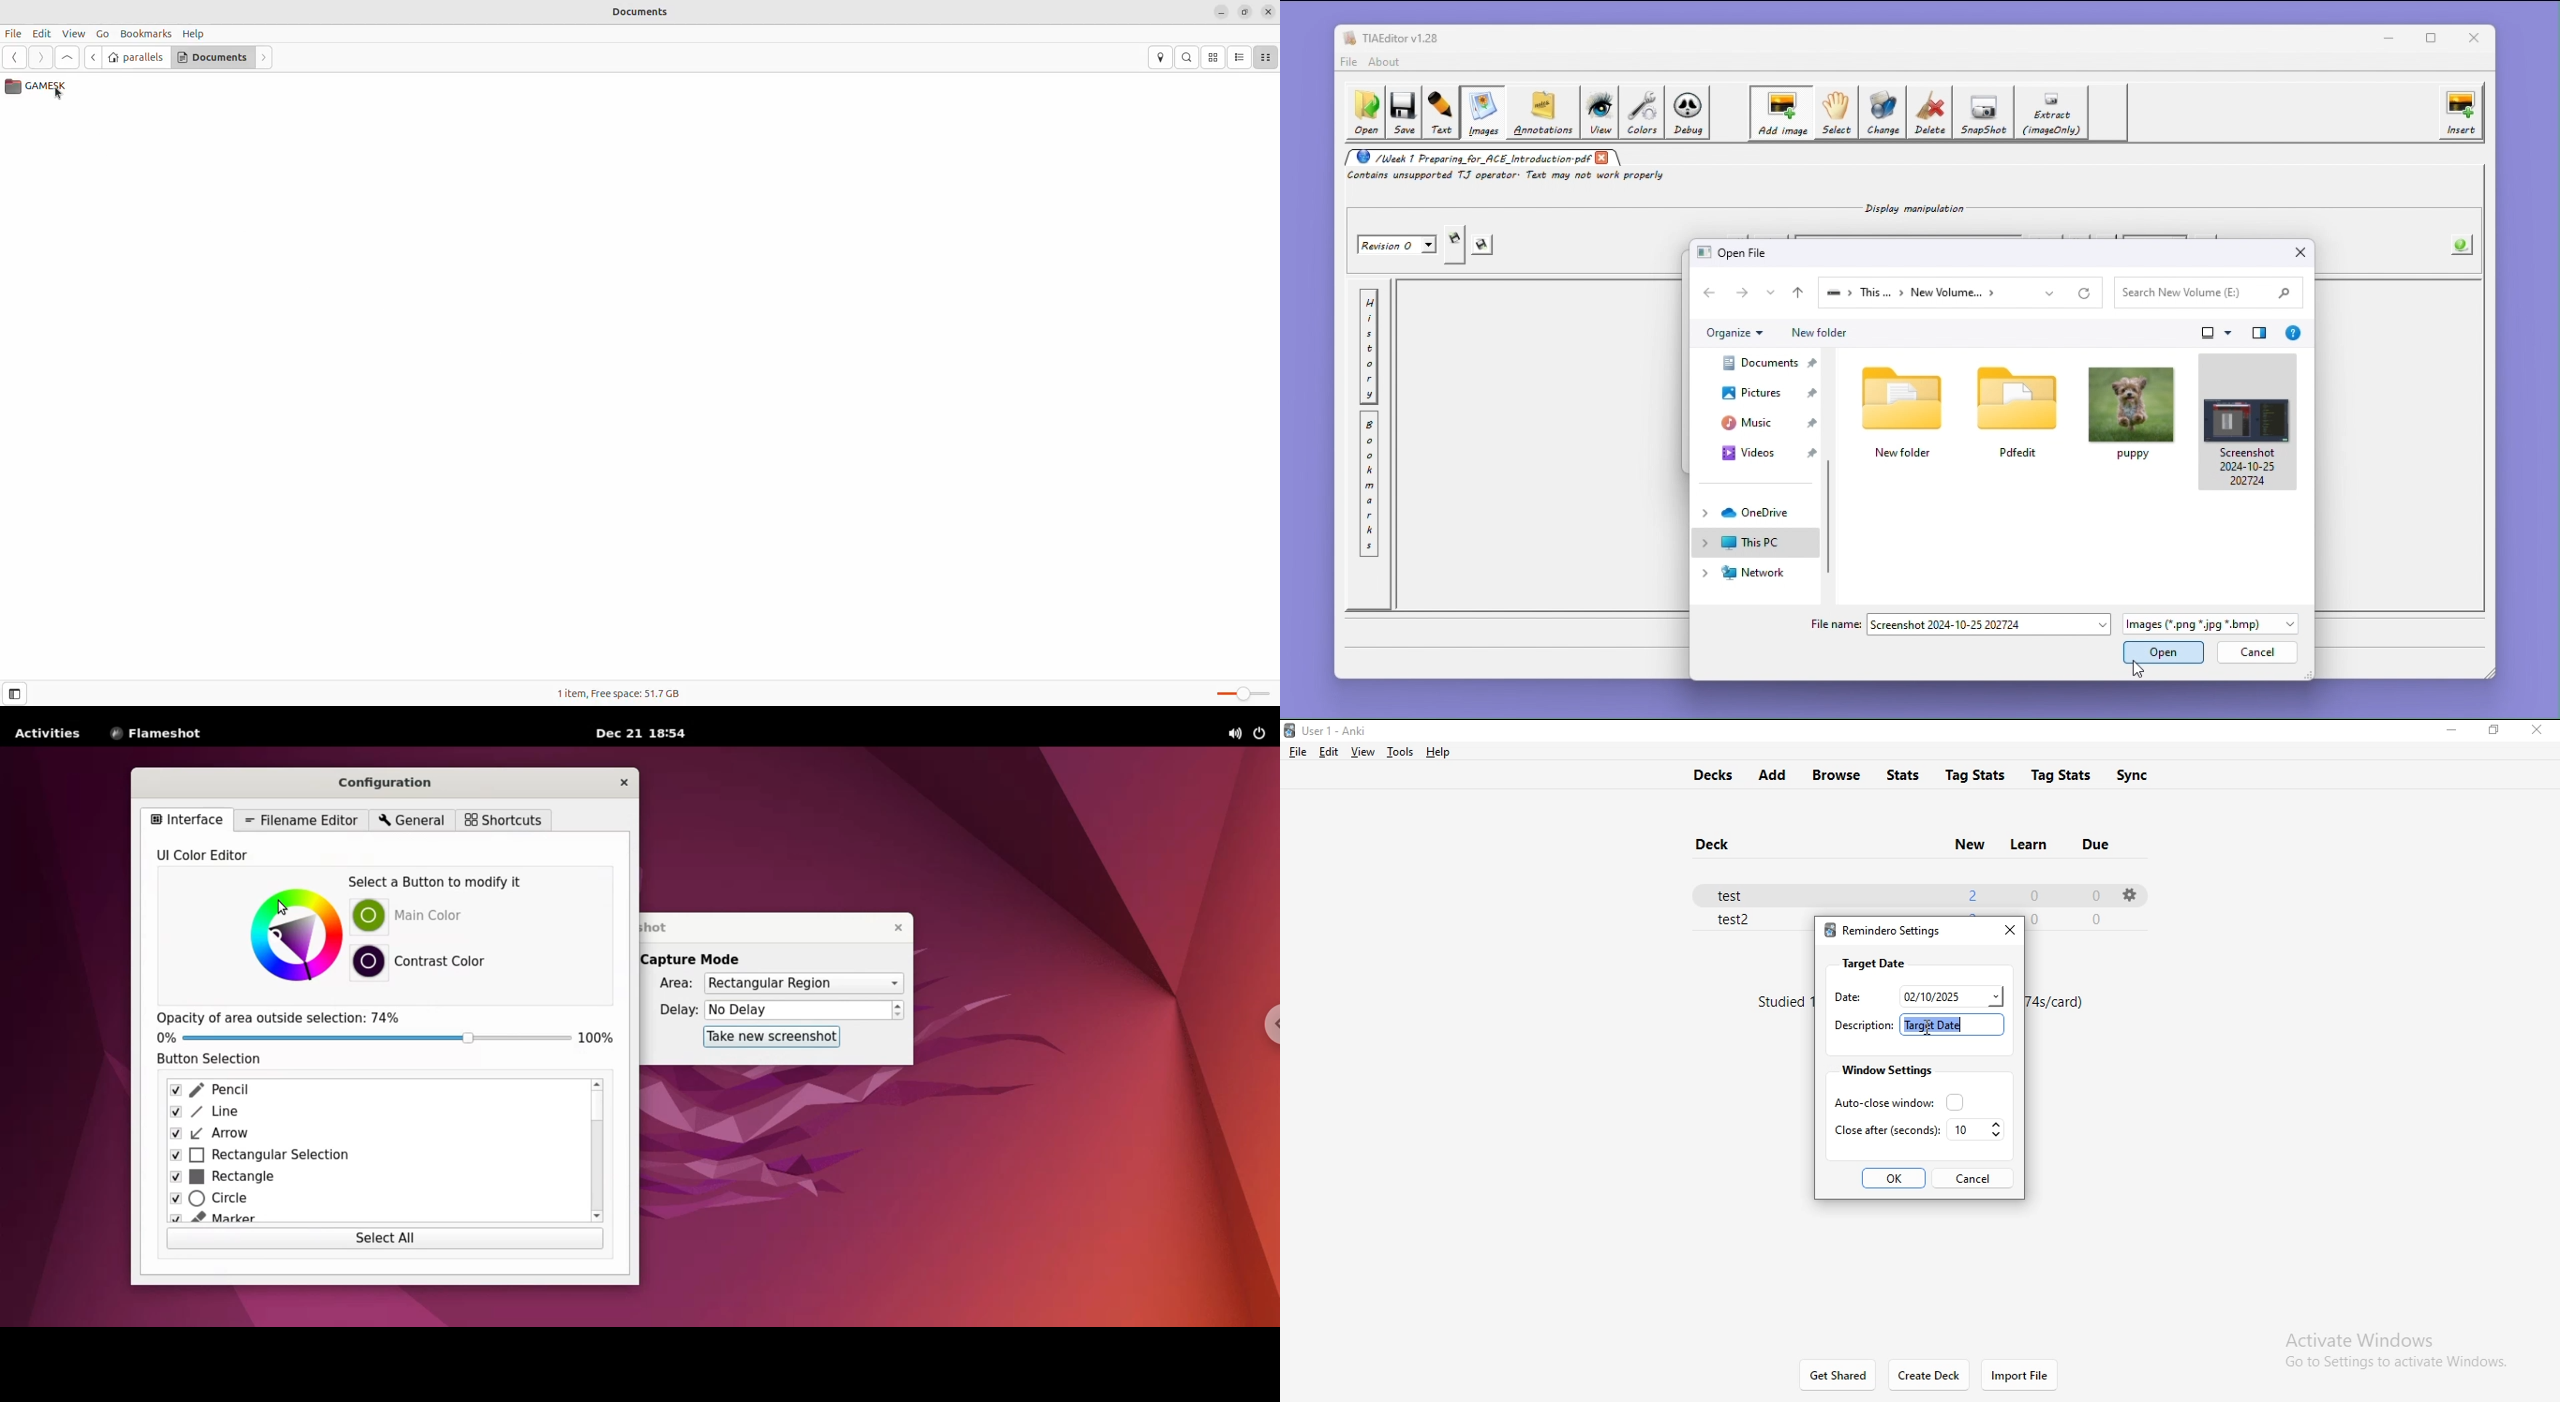 The height and width of the screenshot is (1428, 2576). What do you see at coordinates (2066, 1003) in the screenshot?
I see `text` at bounding box center [2066, 1003].